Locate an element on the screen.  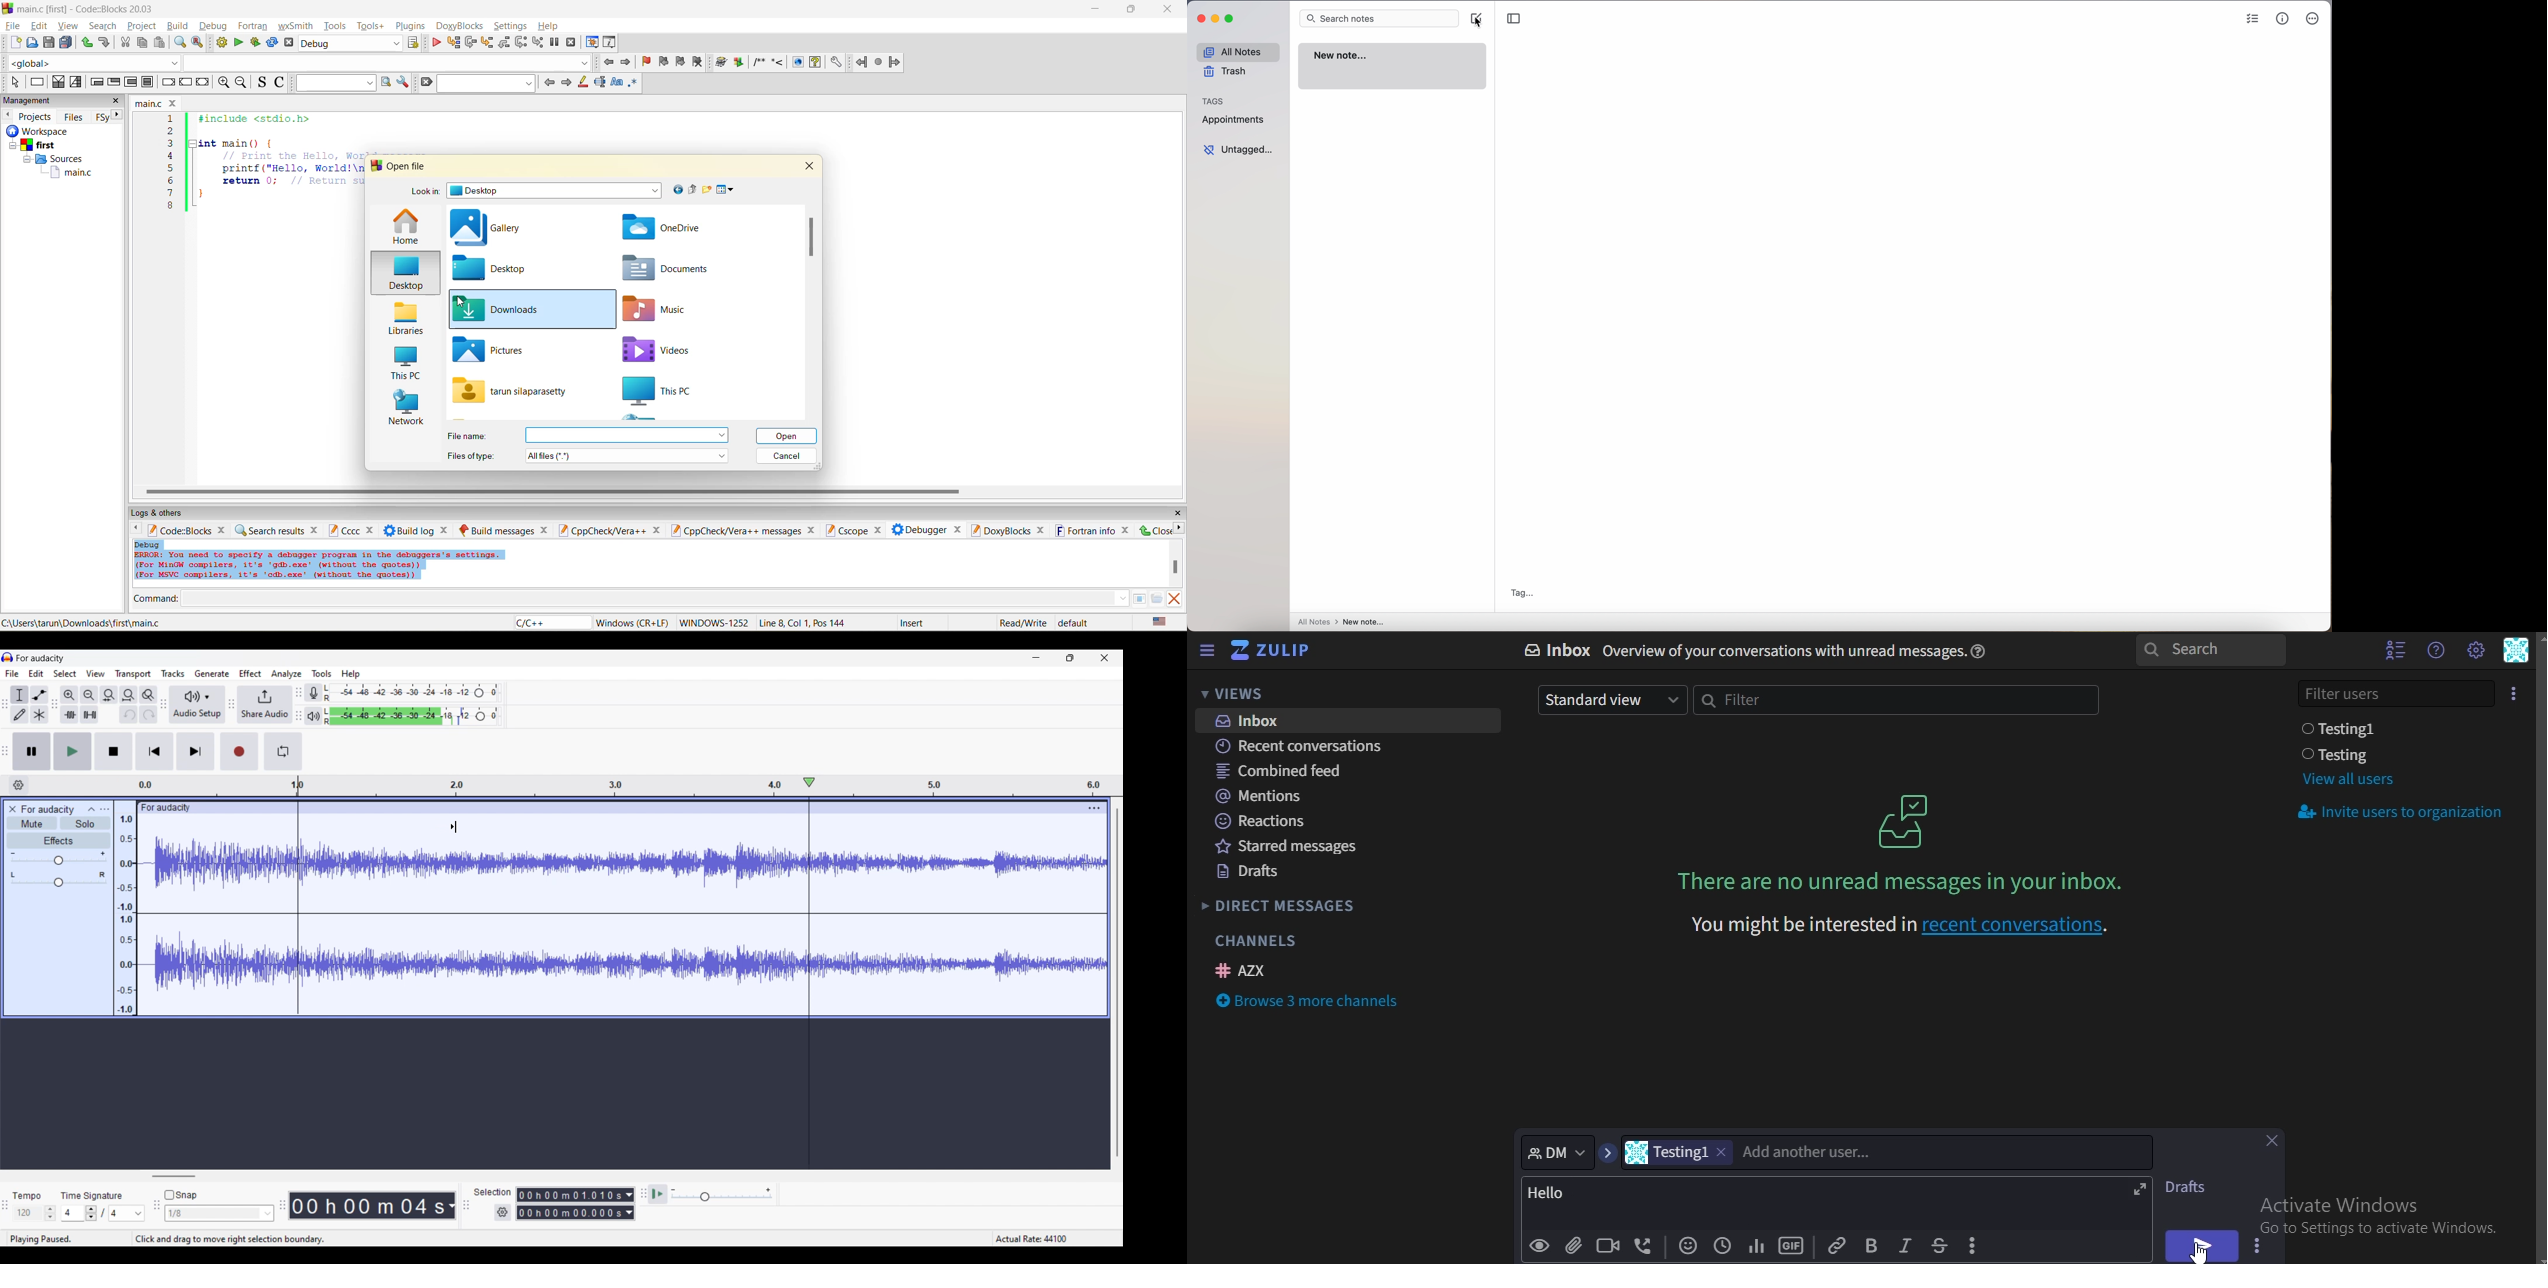
filter is located at coordinates (1893, 701).